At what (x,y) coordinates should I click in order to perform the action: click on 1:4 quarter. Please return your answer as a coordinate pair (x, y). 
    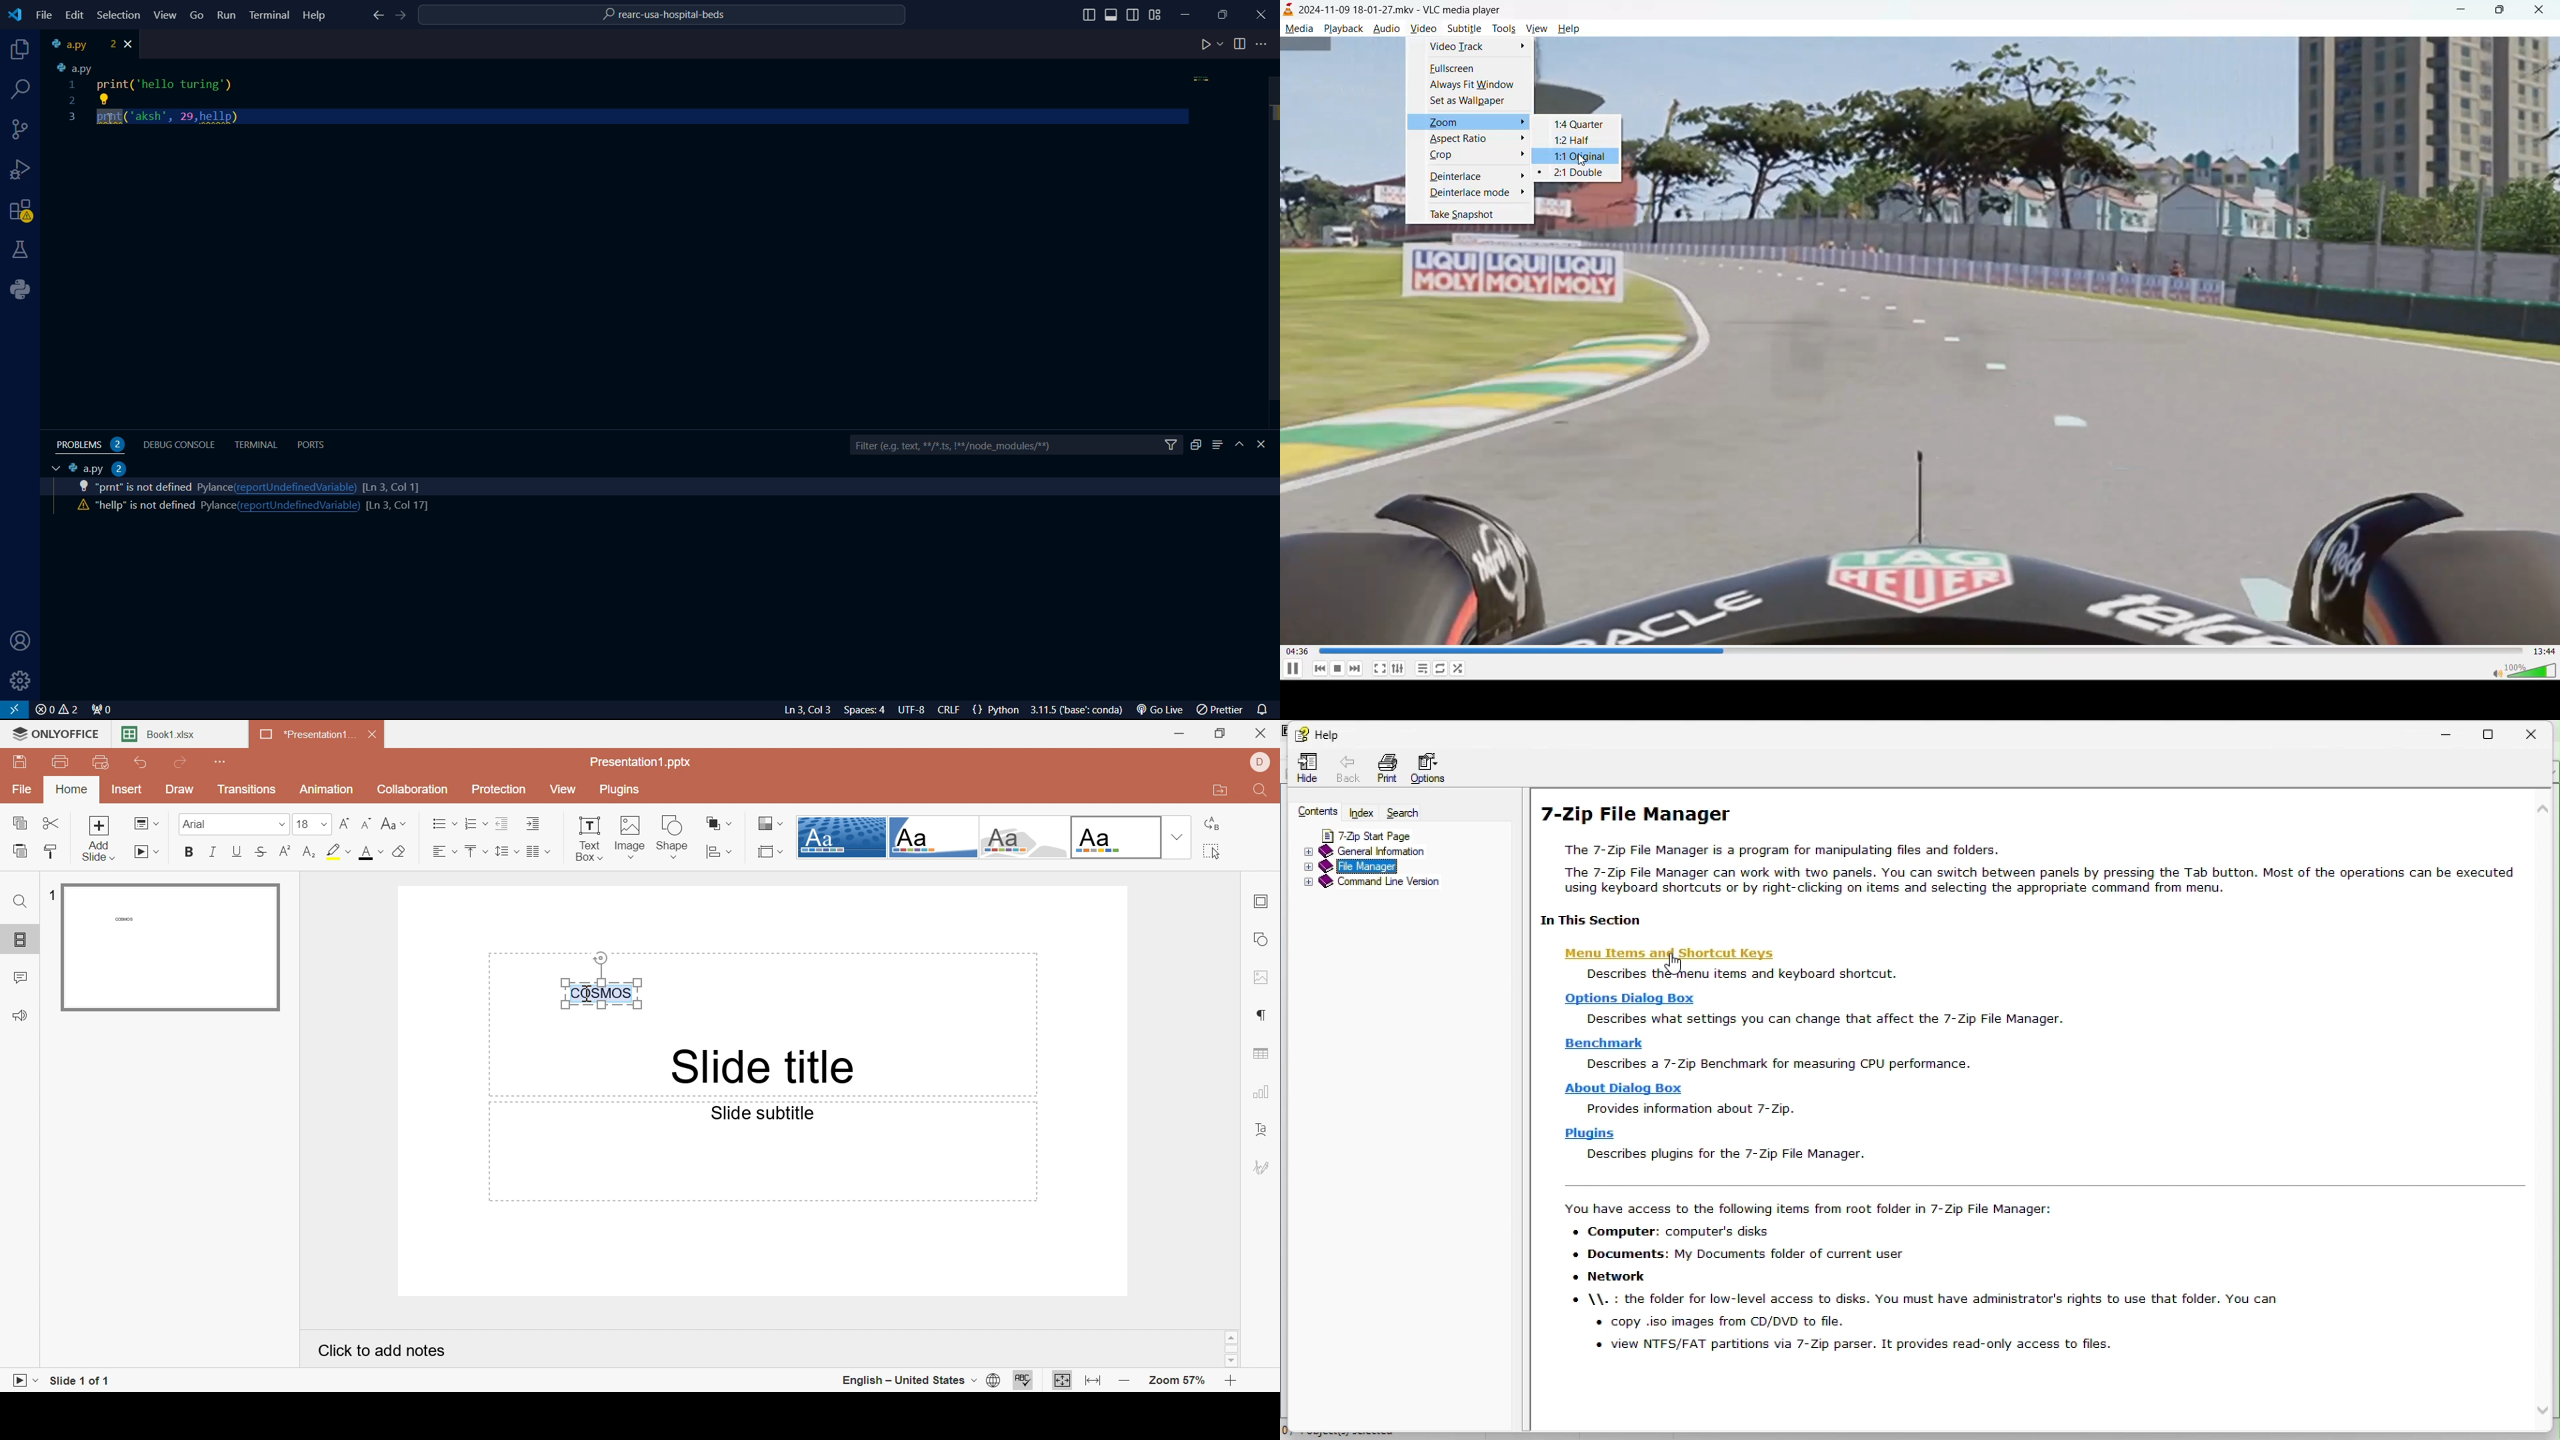
    Looking at the image, I should click on (1576, 124).